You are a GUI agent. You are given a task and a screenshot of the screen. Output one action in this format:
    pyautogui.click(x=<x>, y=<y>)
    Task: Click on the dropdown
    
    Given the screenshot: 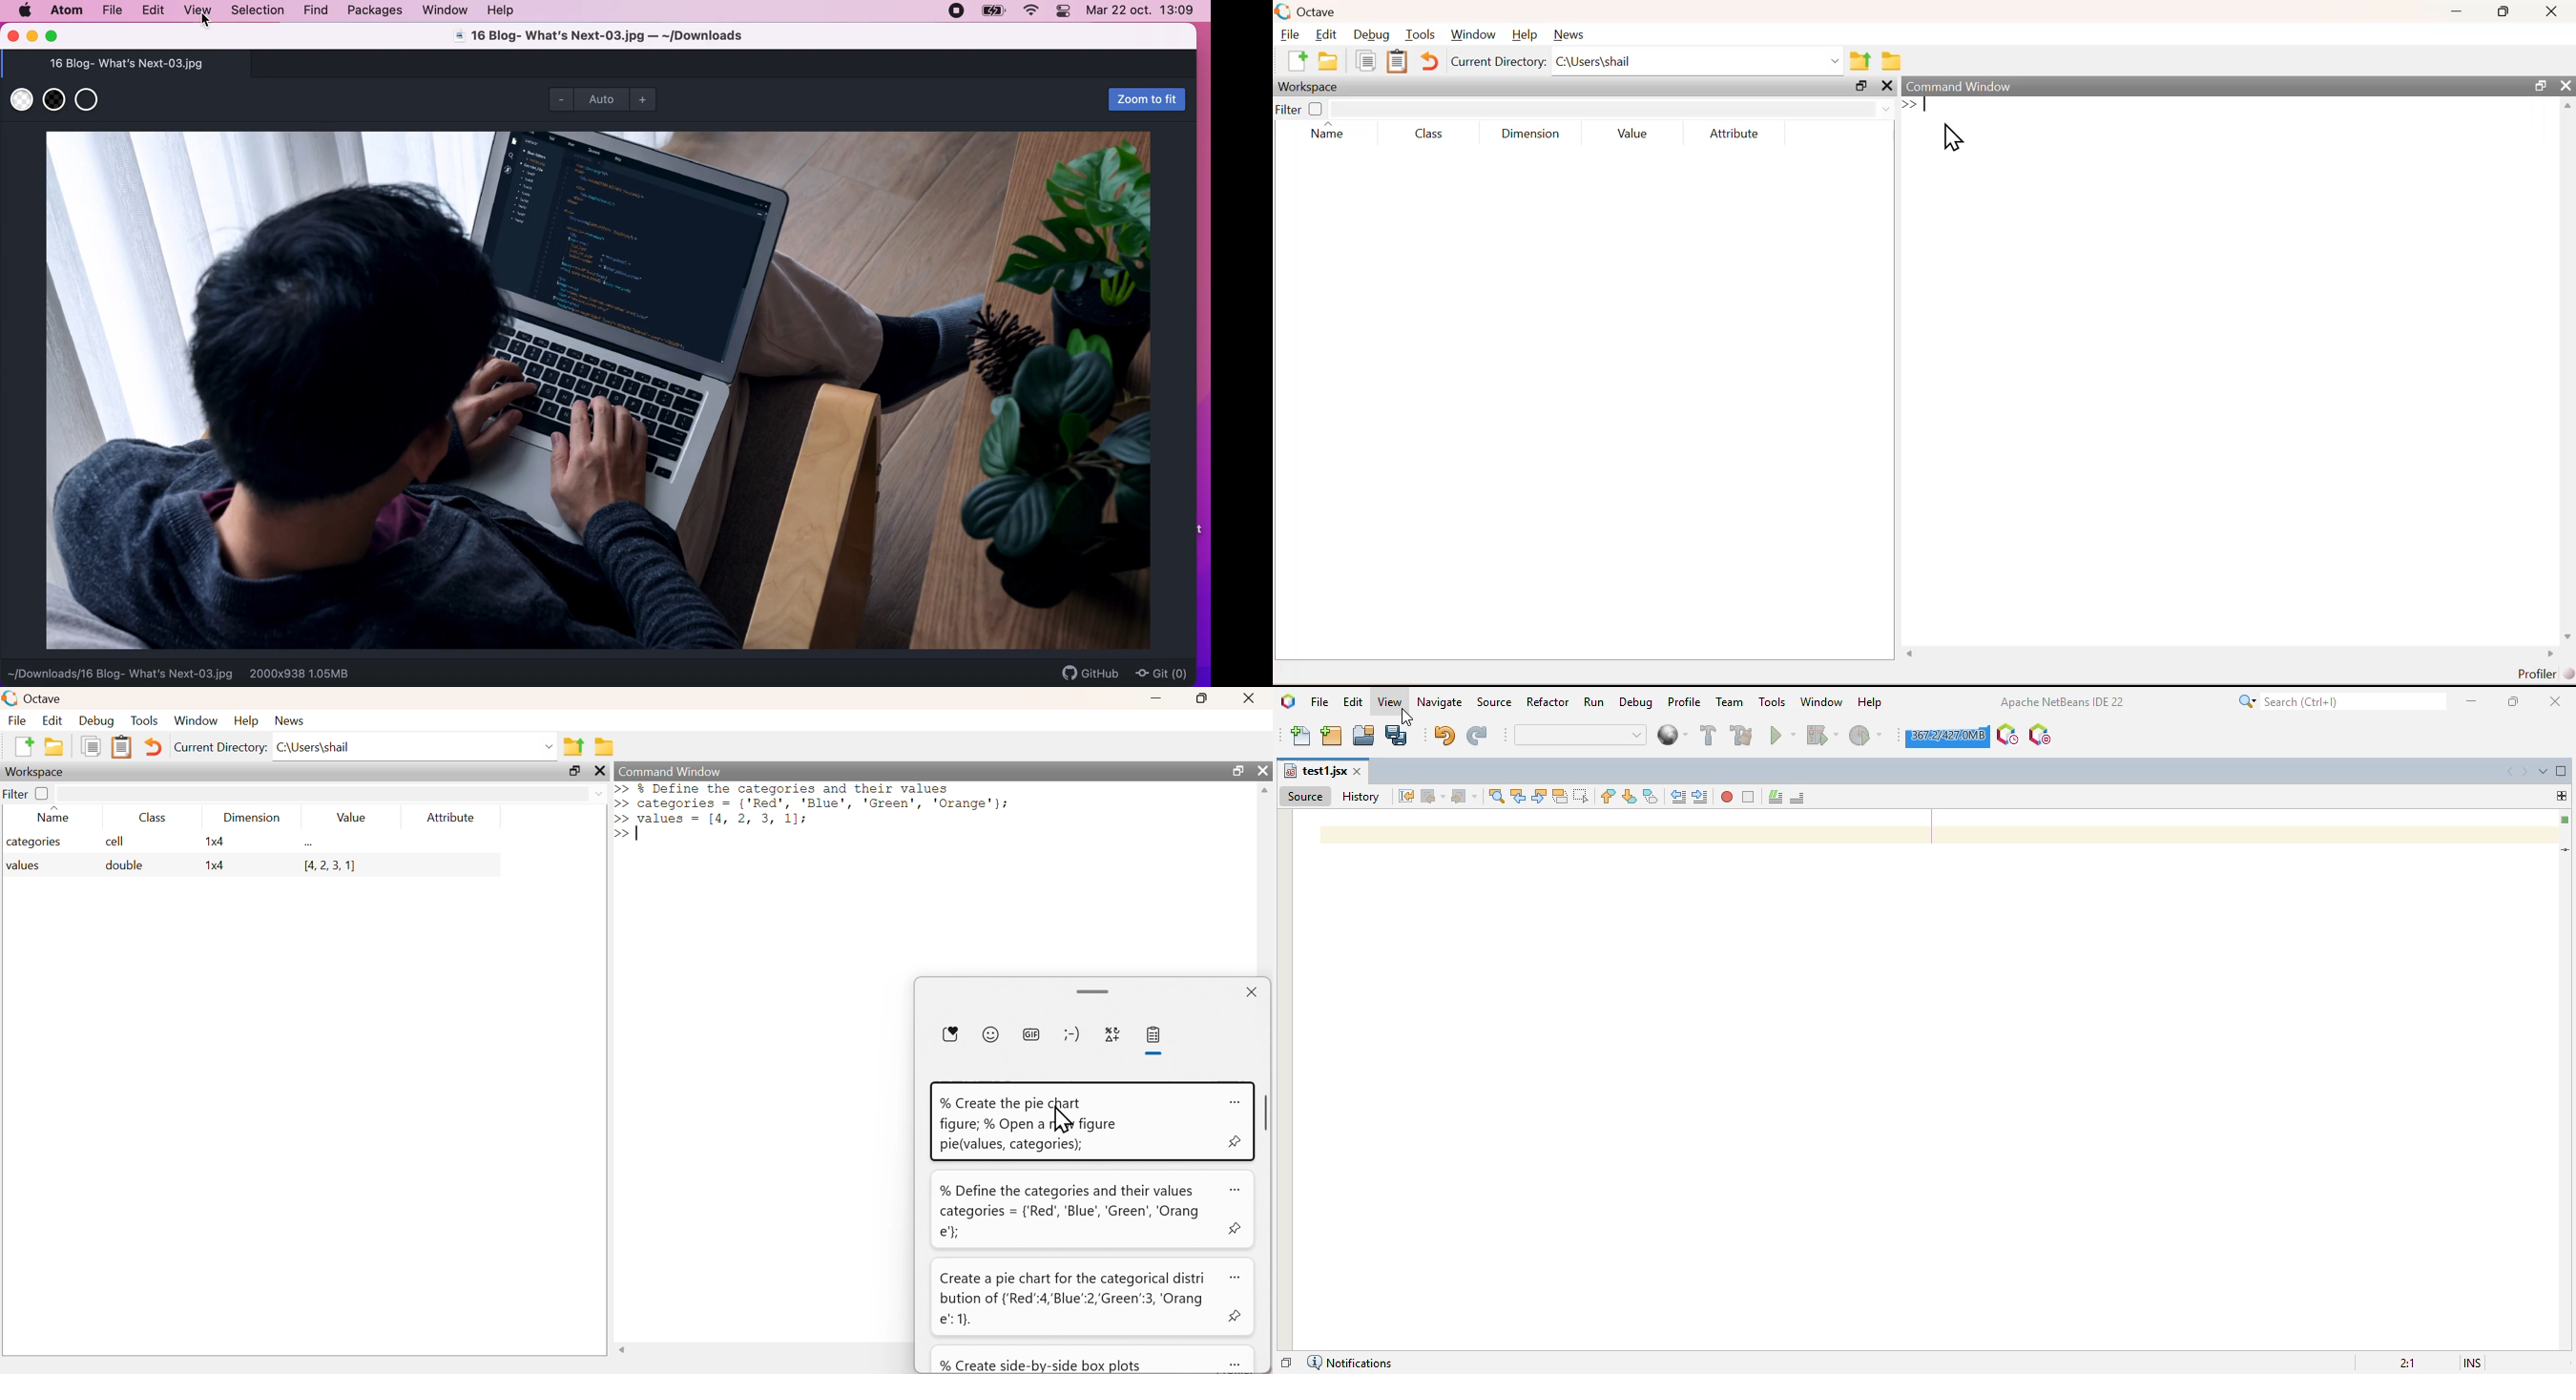 What is the action you would take?
    pyautogui.click(x=548, y=747)
    